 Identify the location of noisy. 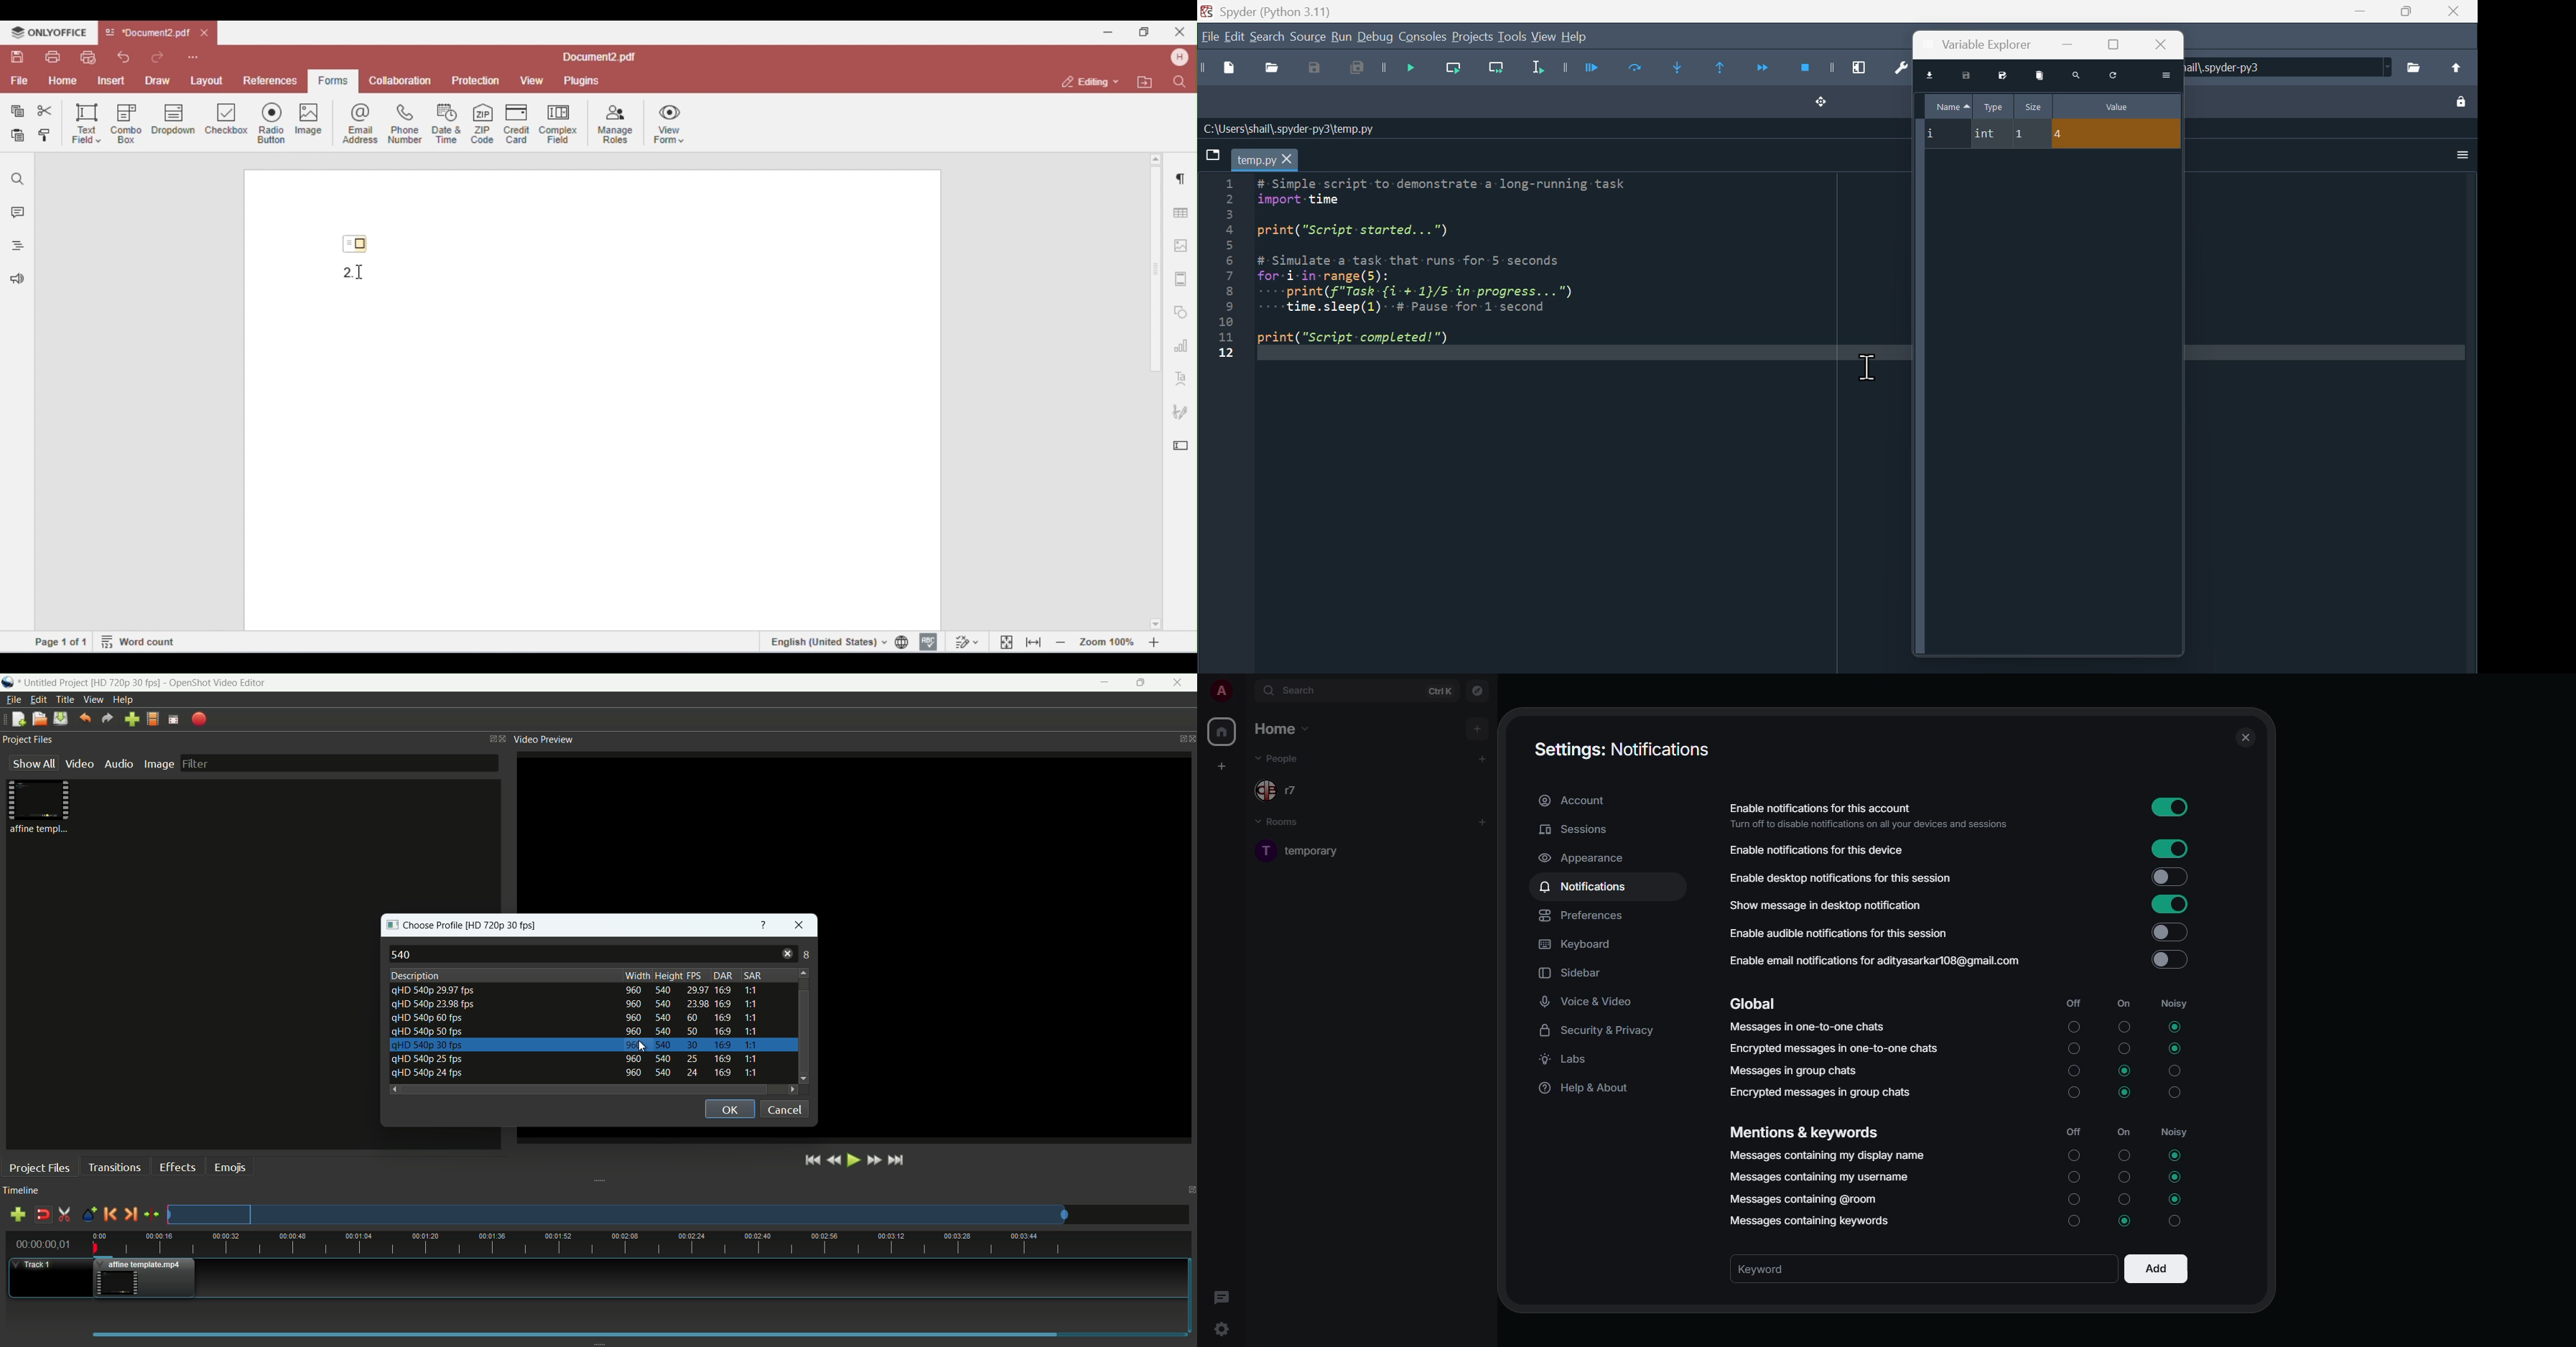
(2174, 1095).